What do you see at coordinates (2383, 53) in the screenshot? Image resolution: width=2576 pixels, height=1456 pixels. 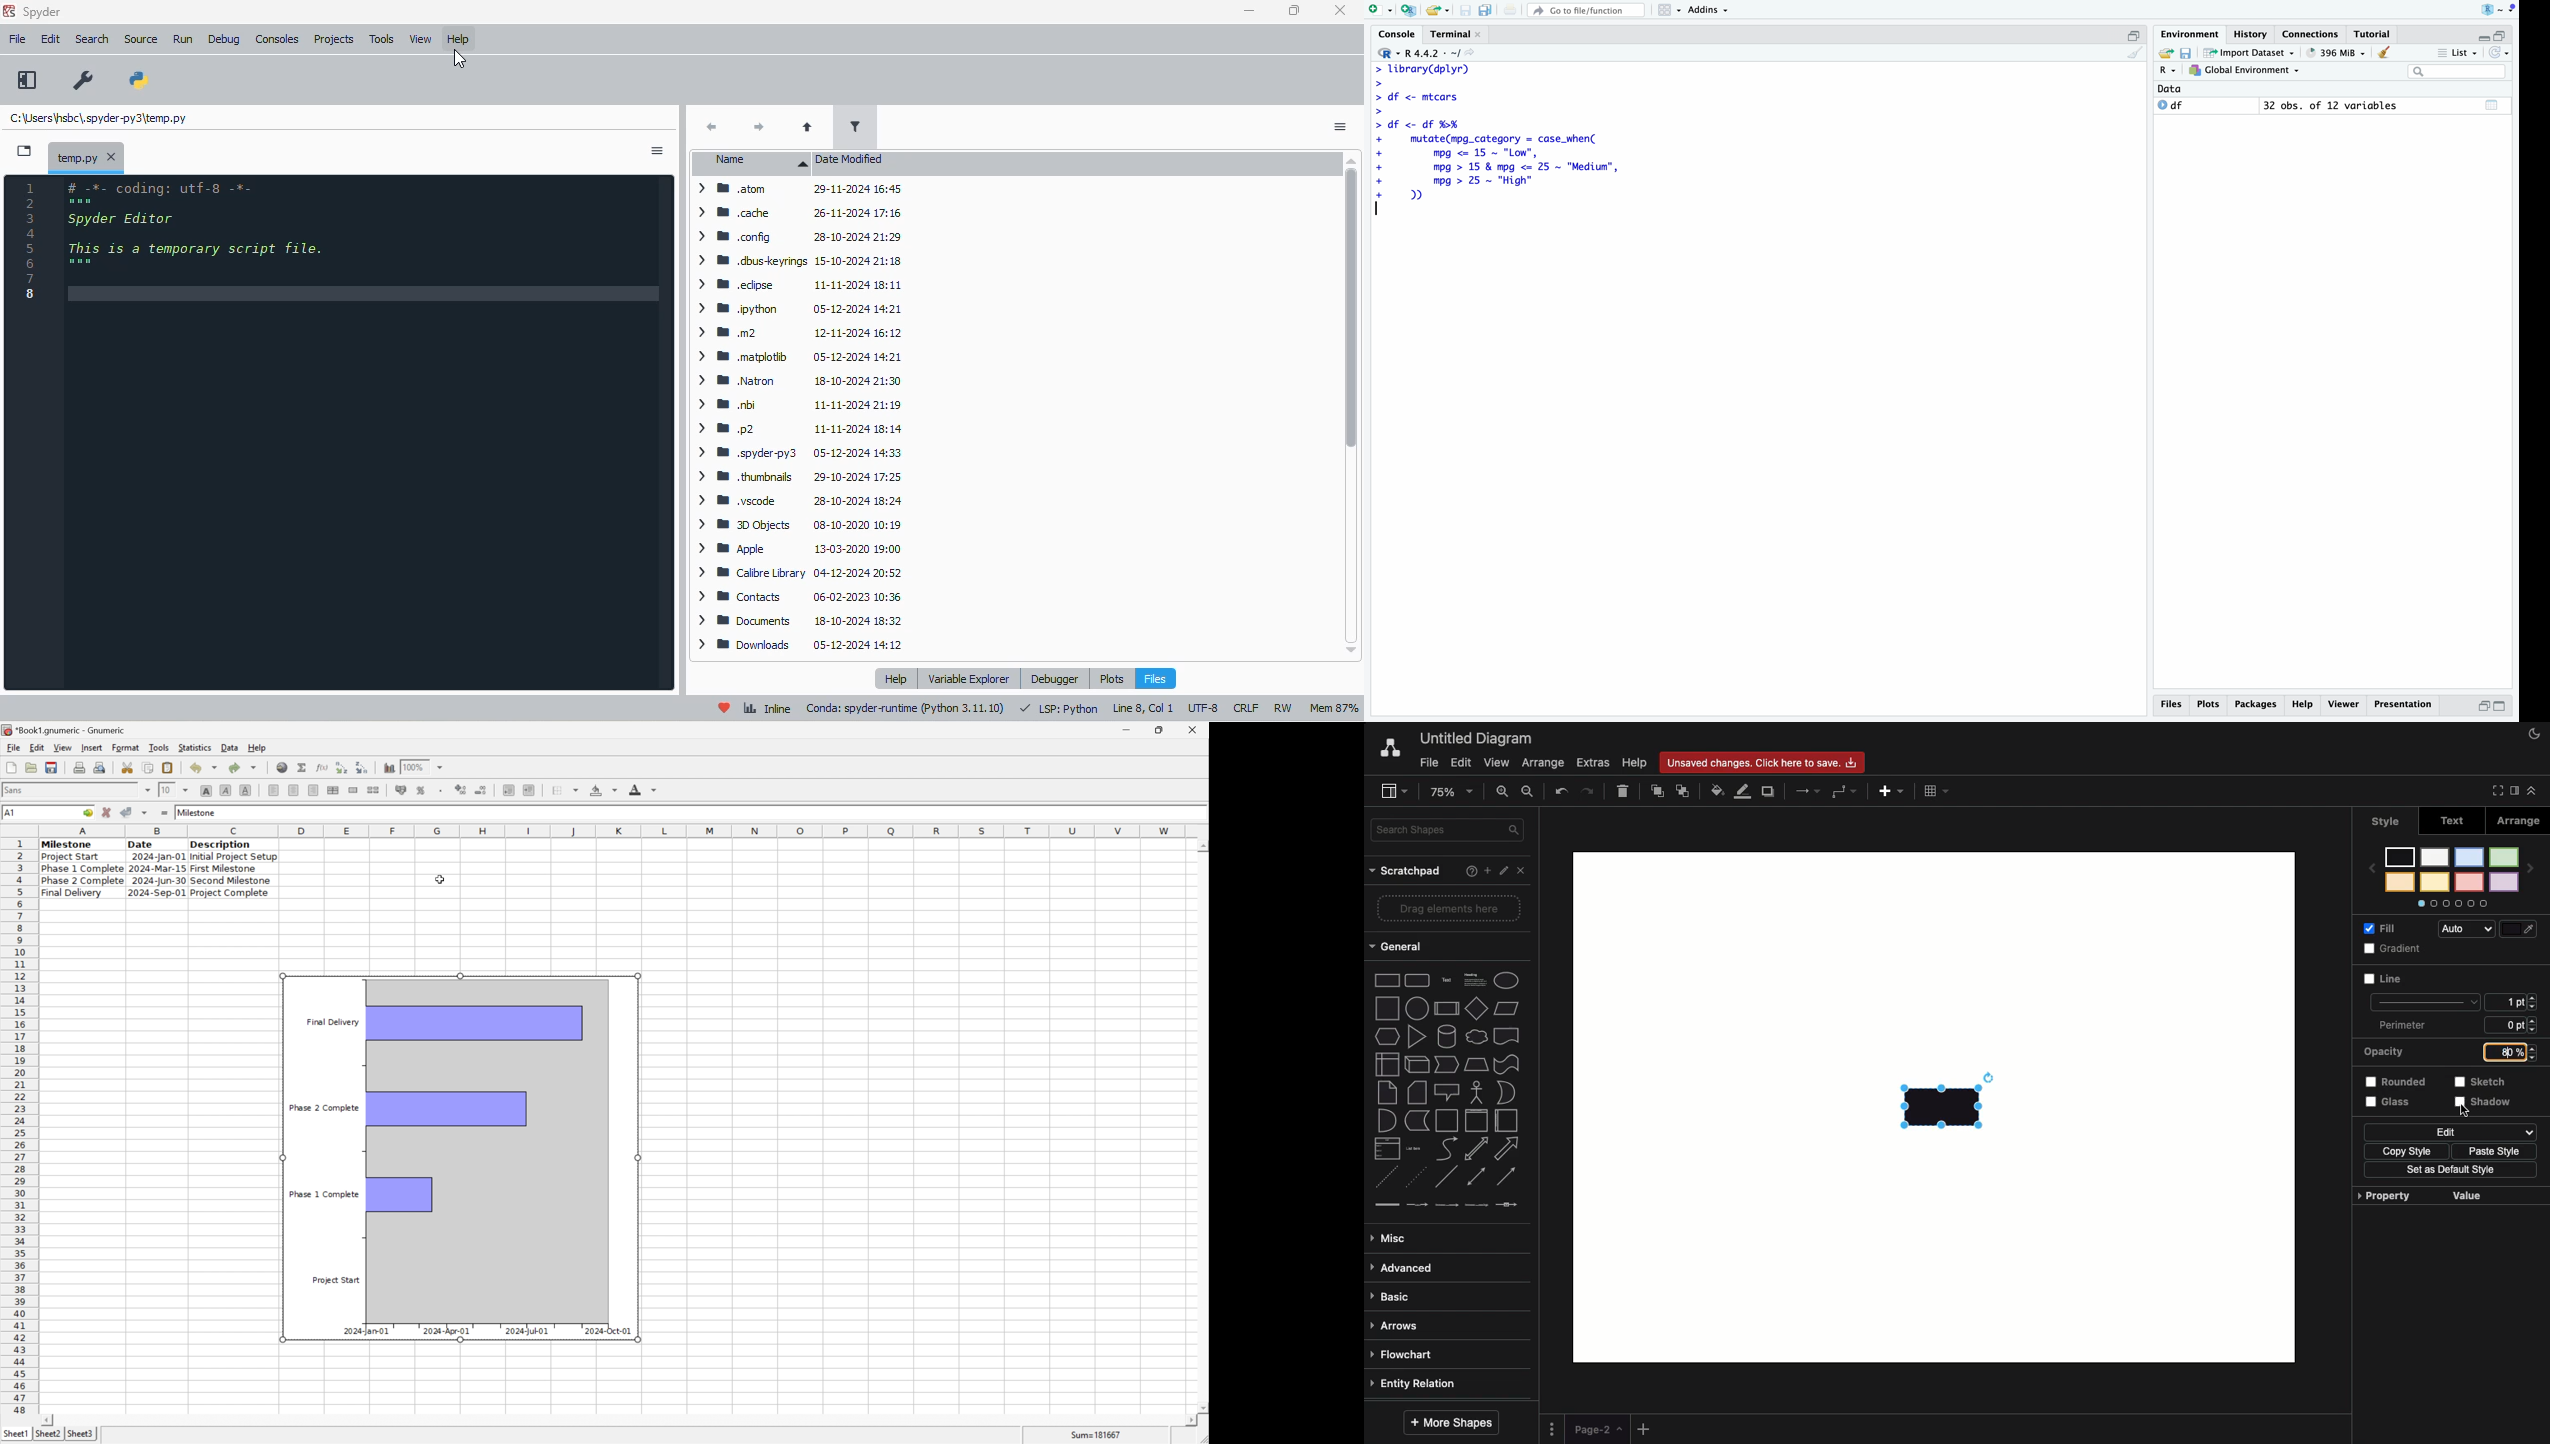 I see `clean` at bounding box center [2383, 53].